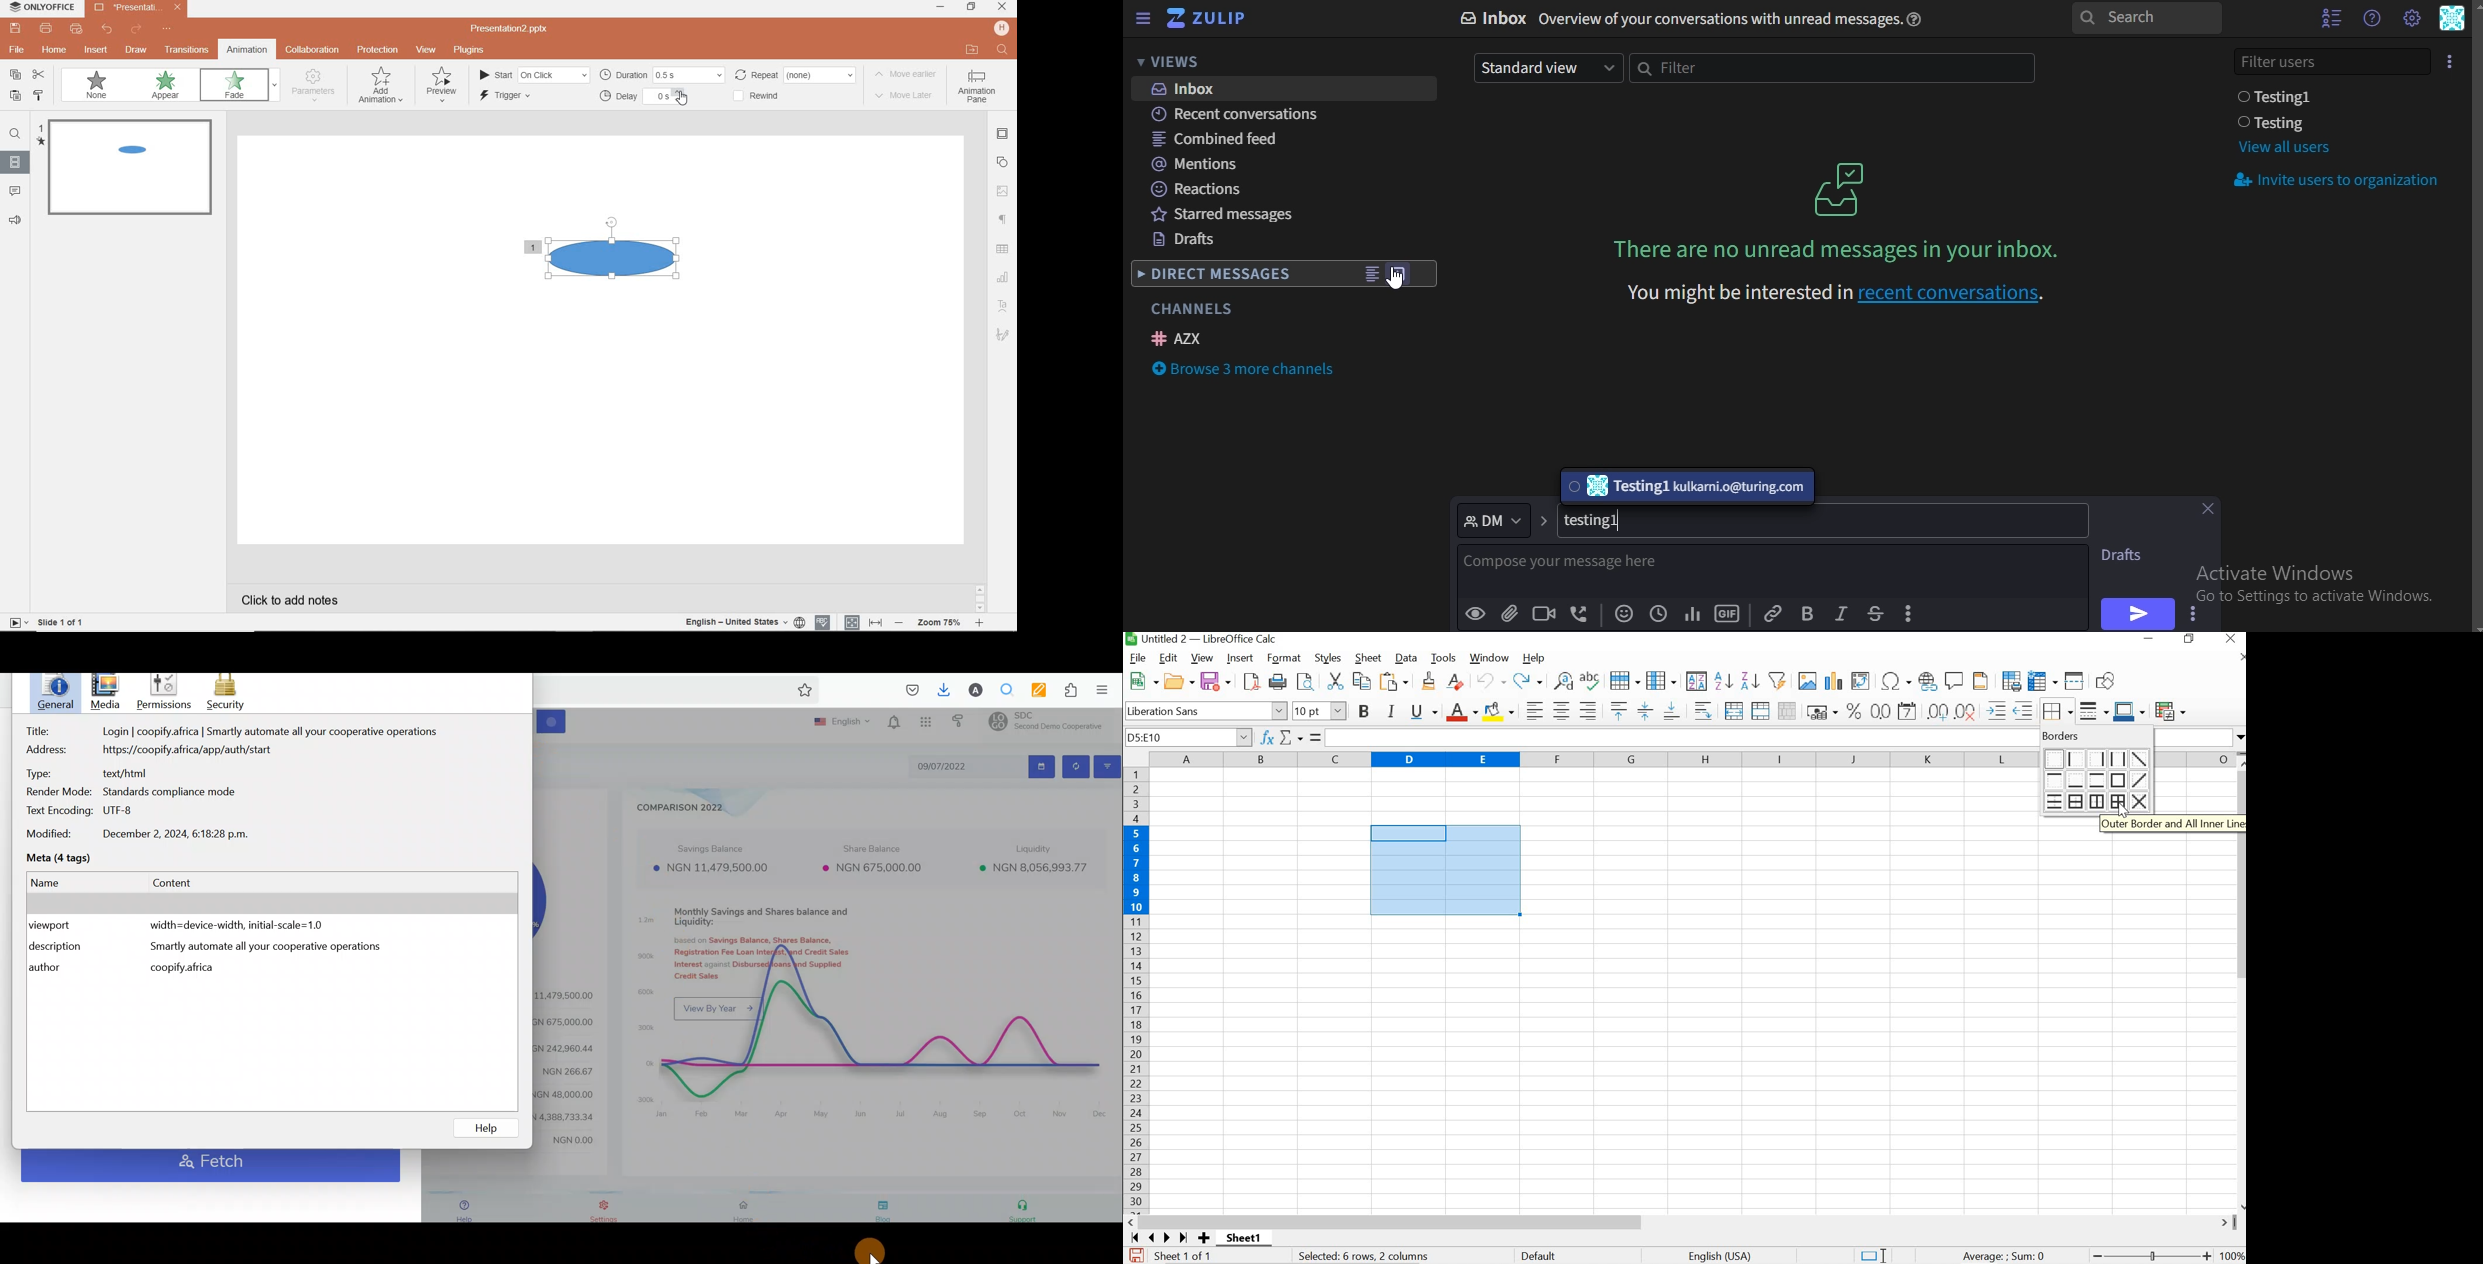 Image resolution: width=2492 pixels, height=1288 pixels. Describe the element at coordinates (128, 170) in the screenshot. I see `slide 1` at that location.